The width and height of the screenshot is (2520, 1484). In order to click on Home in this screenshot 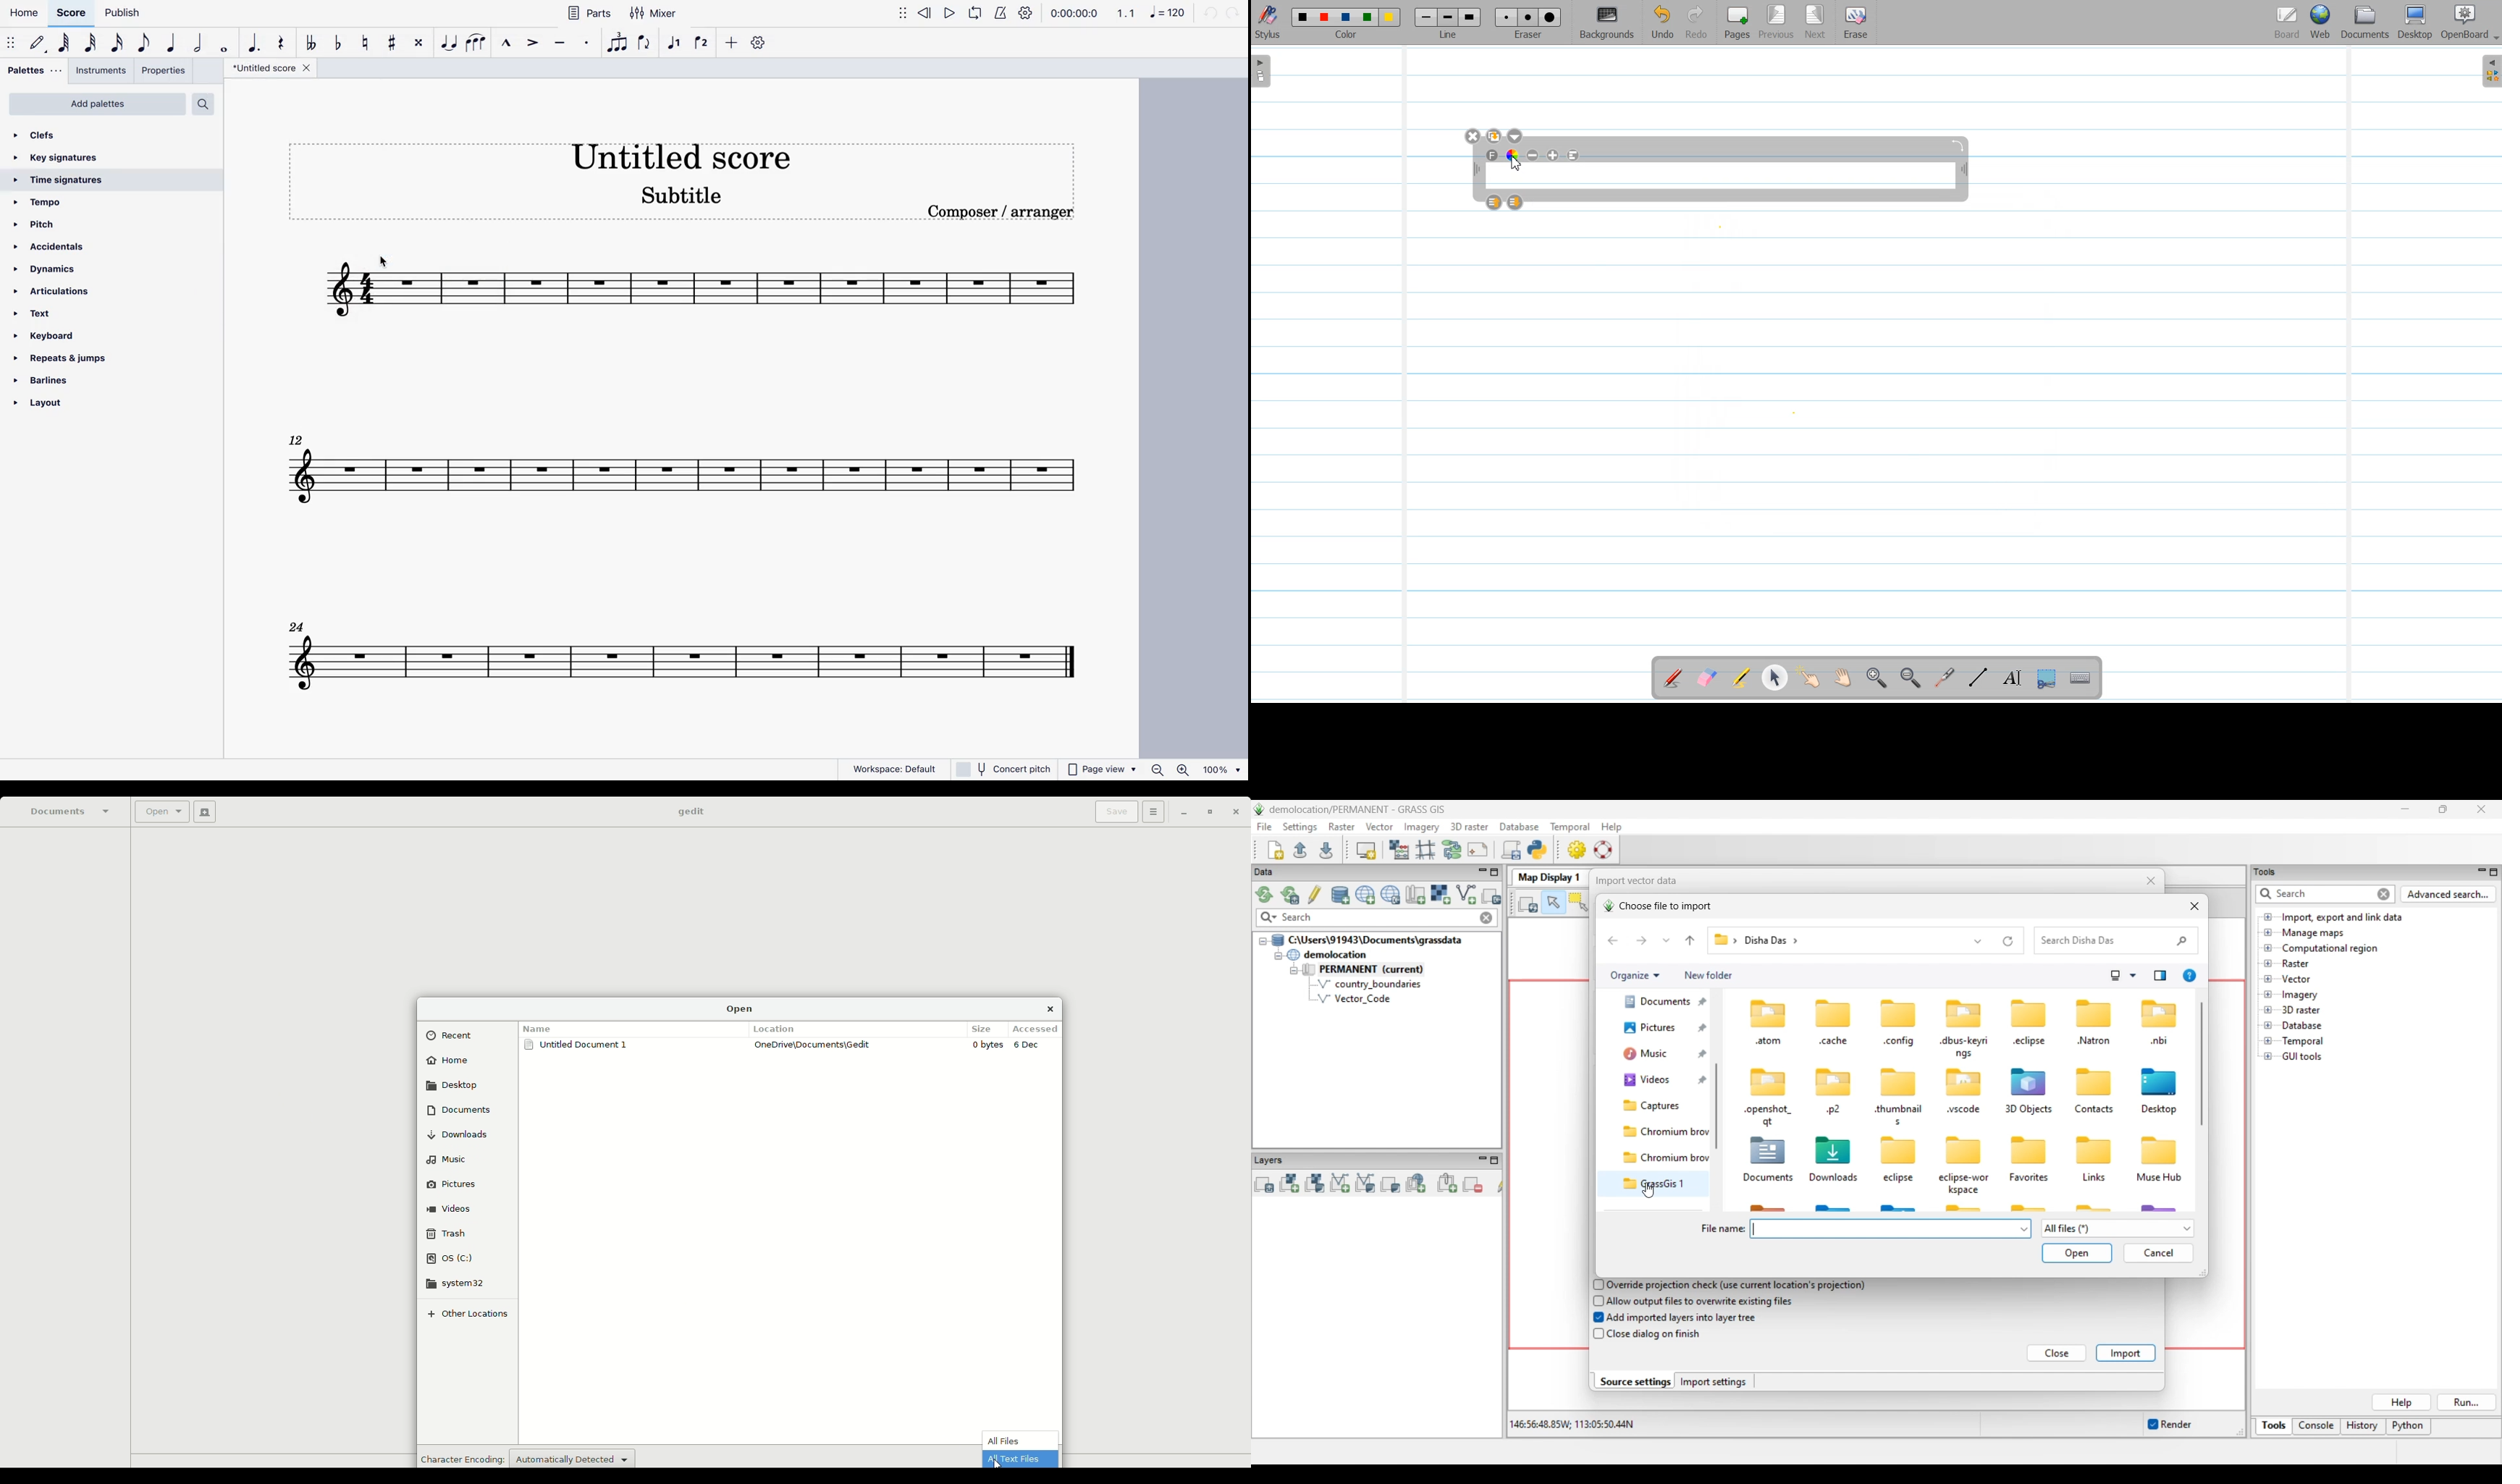, I will do `click(450, 1062)`.